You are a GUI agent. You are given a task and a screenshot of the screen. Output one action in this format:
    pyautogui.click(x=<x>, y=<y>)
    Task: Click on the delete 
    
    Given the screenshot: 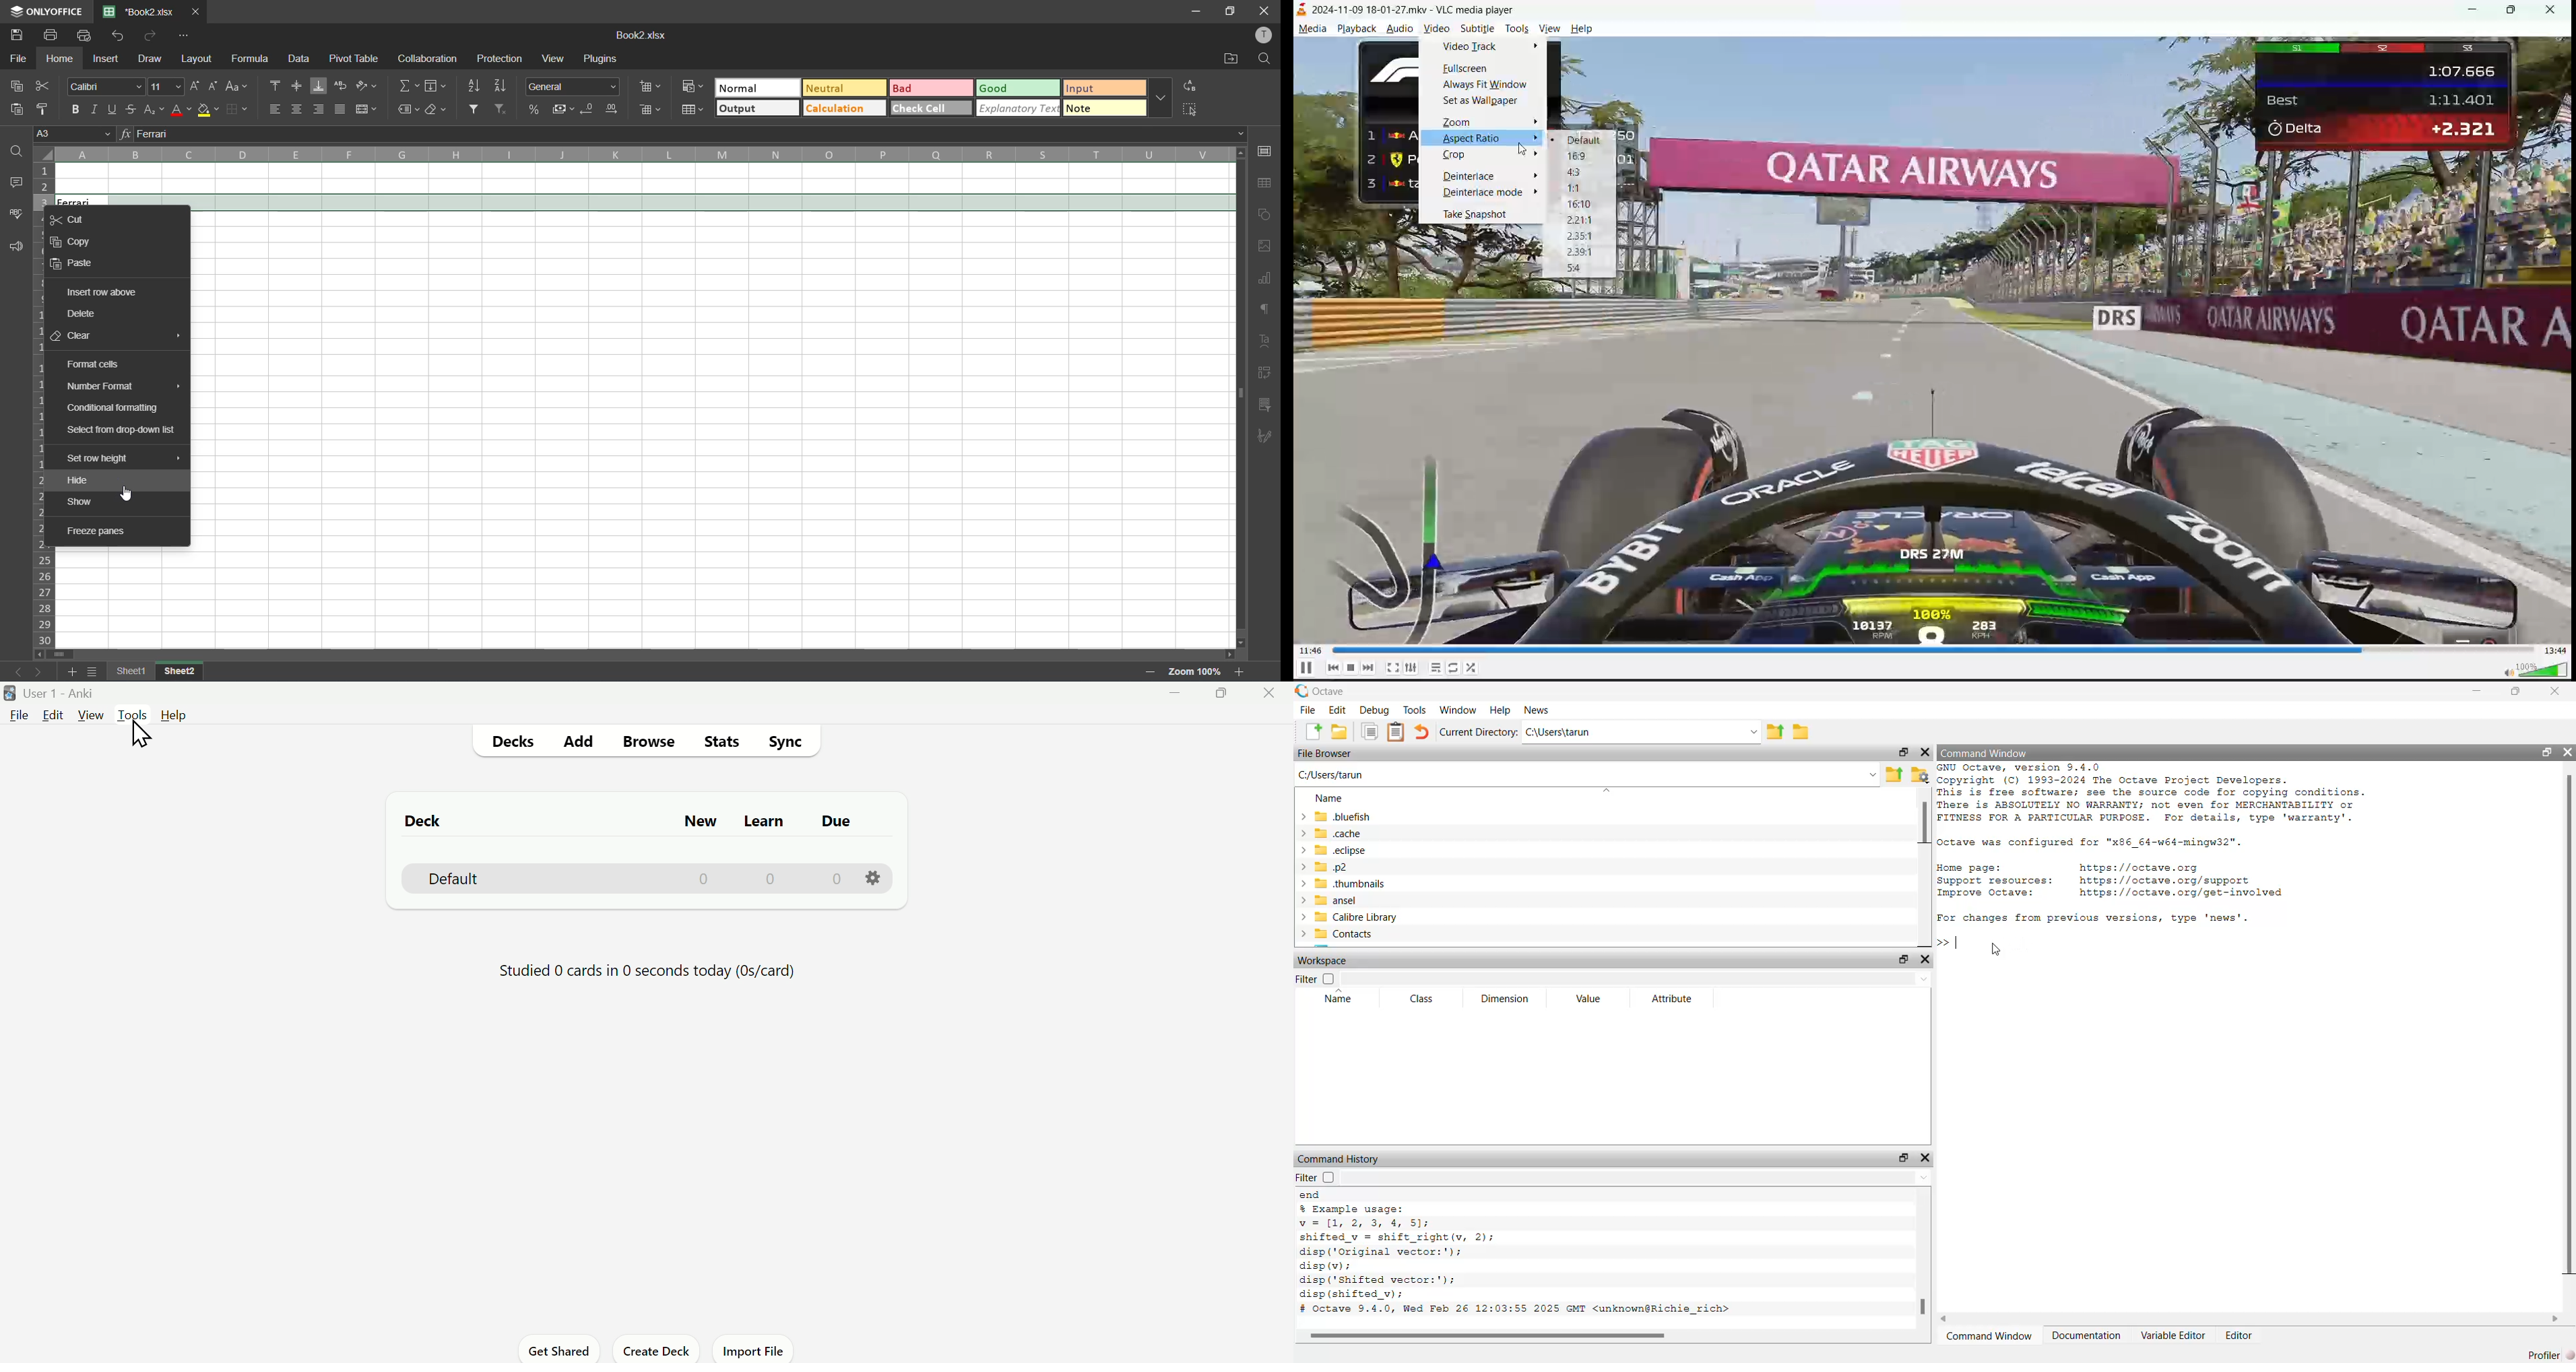 What is the action you would take?
    pyautogui.click(x=83, y=315)
    